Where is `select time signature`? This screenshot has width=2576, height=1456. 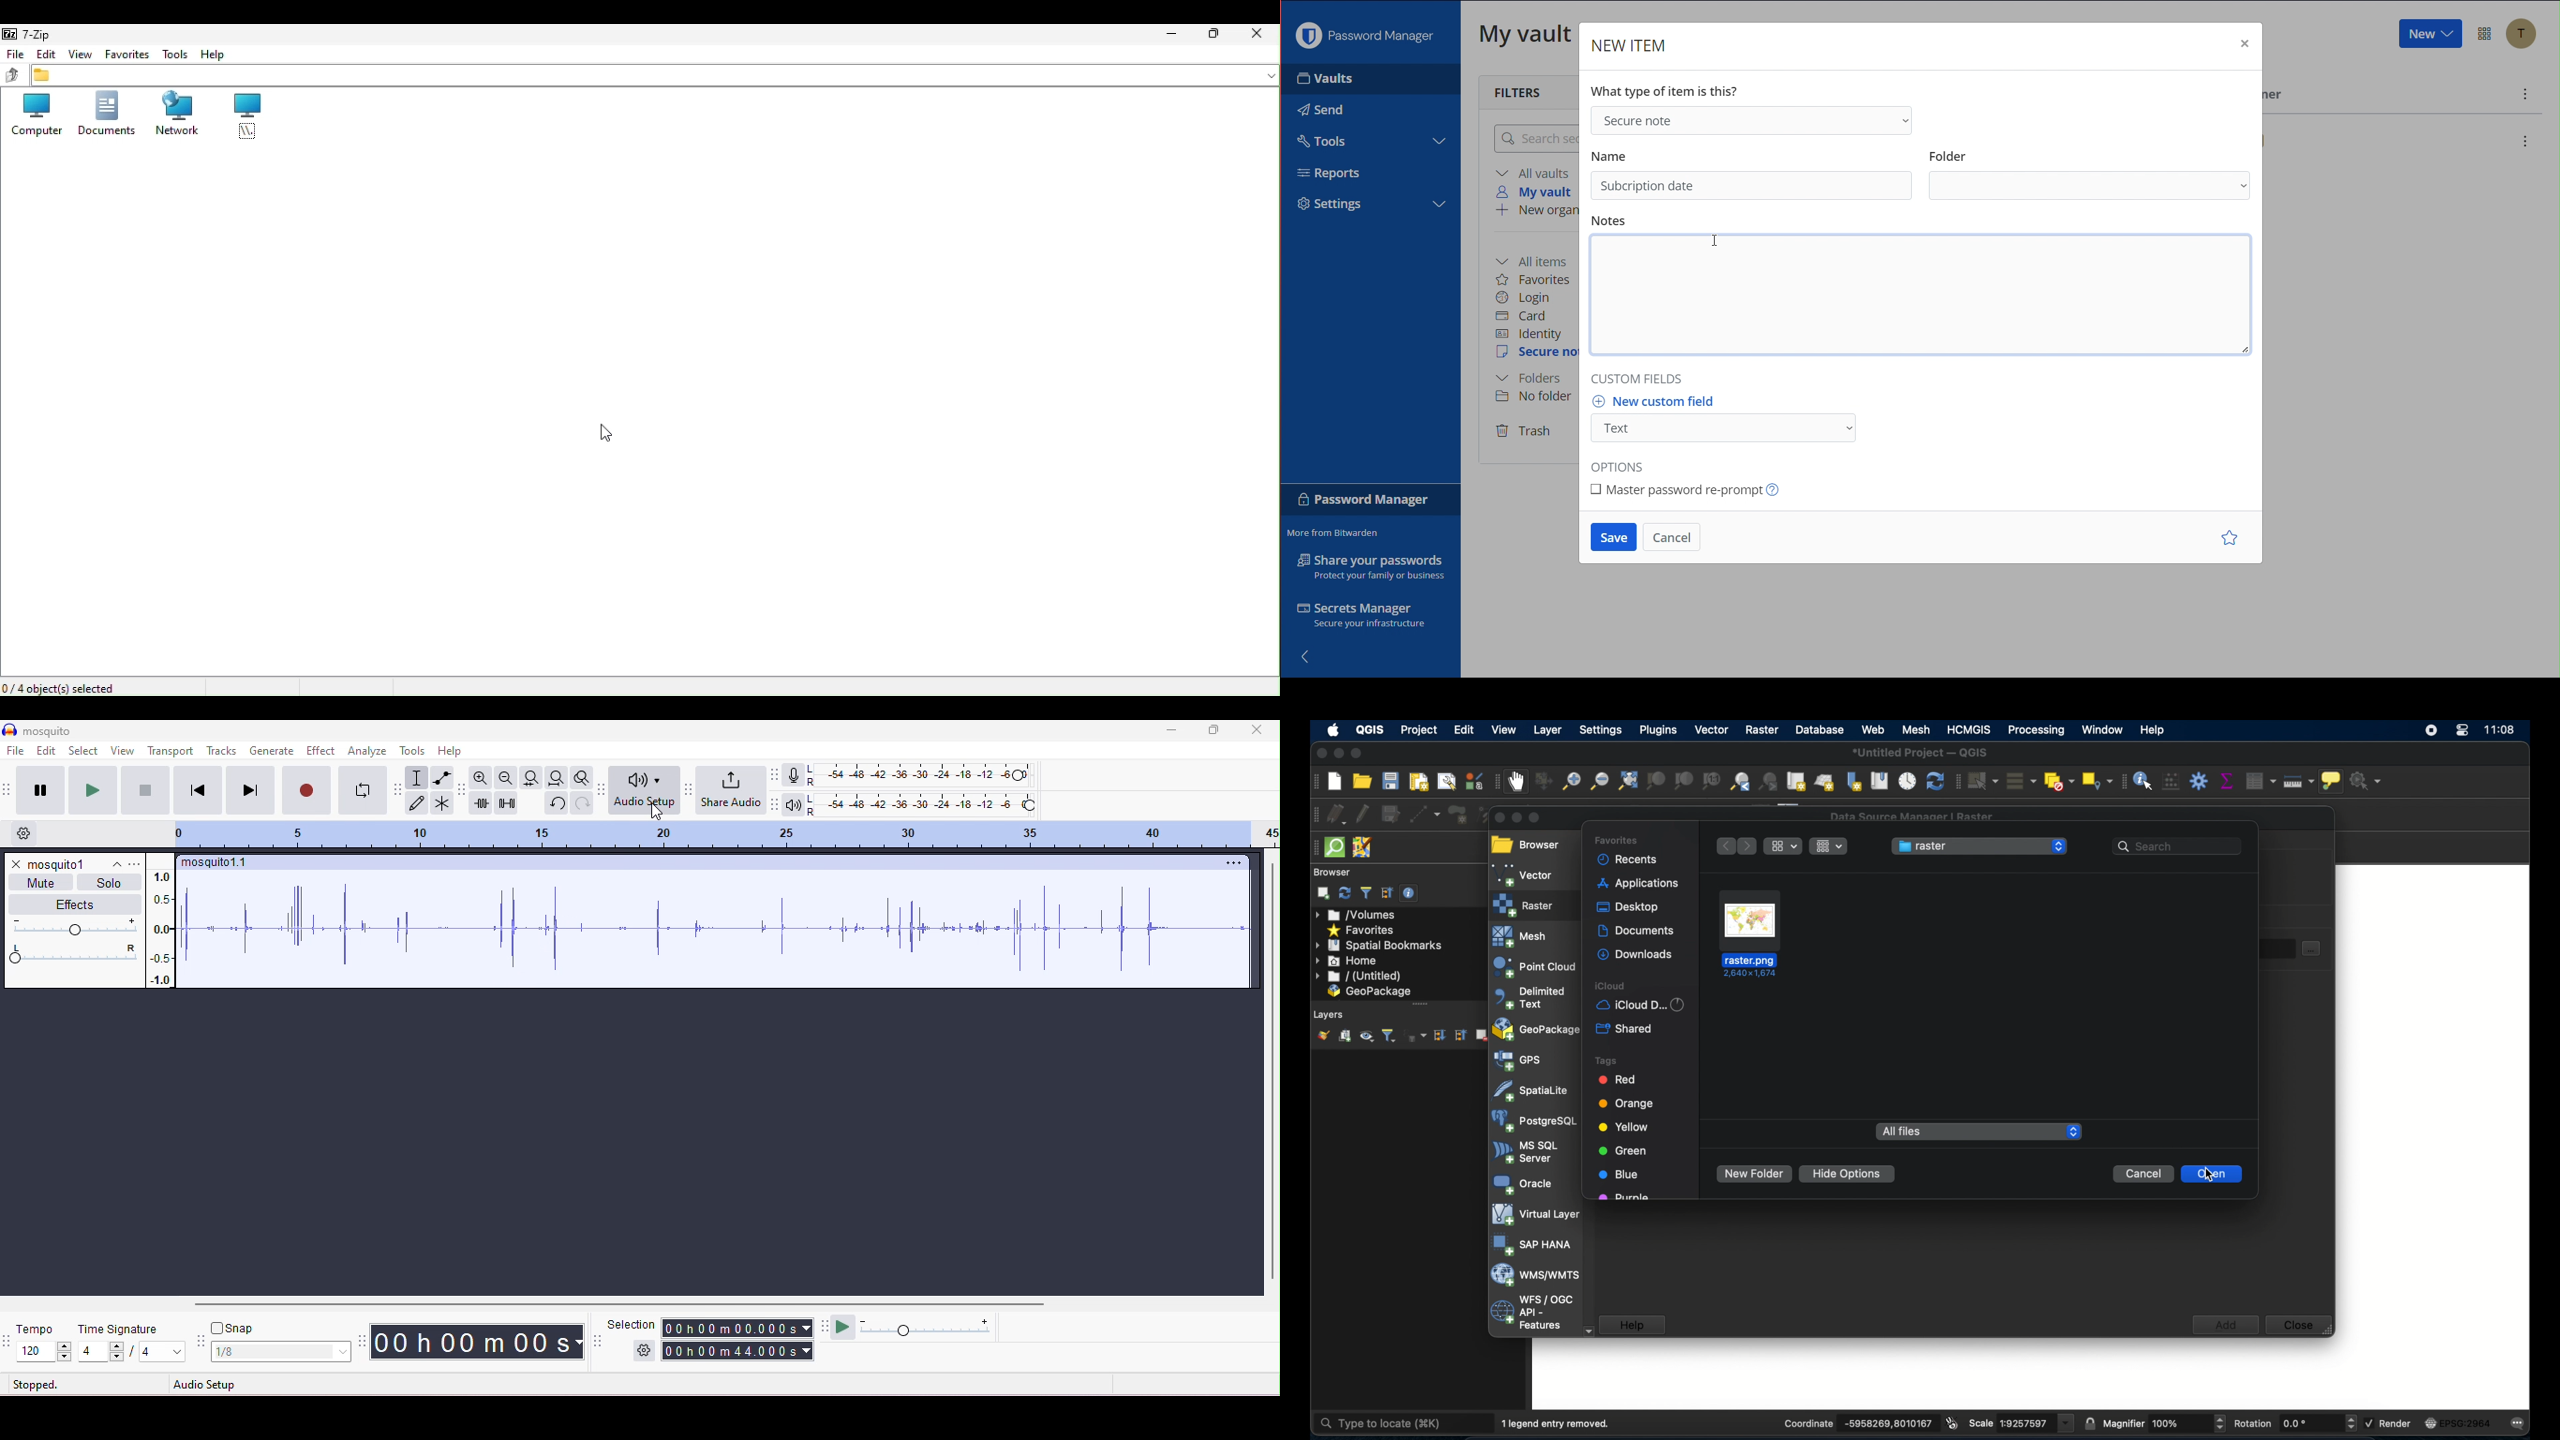 select time signature is located at coordinates (131, 1353).